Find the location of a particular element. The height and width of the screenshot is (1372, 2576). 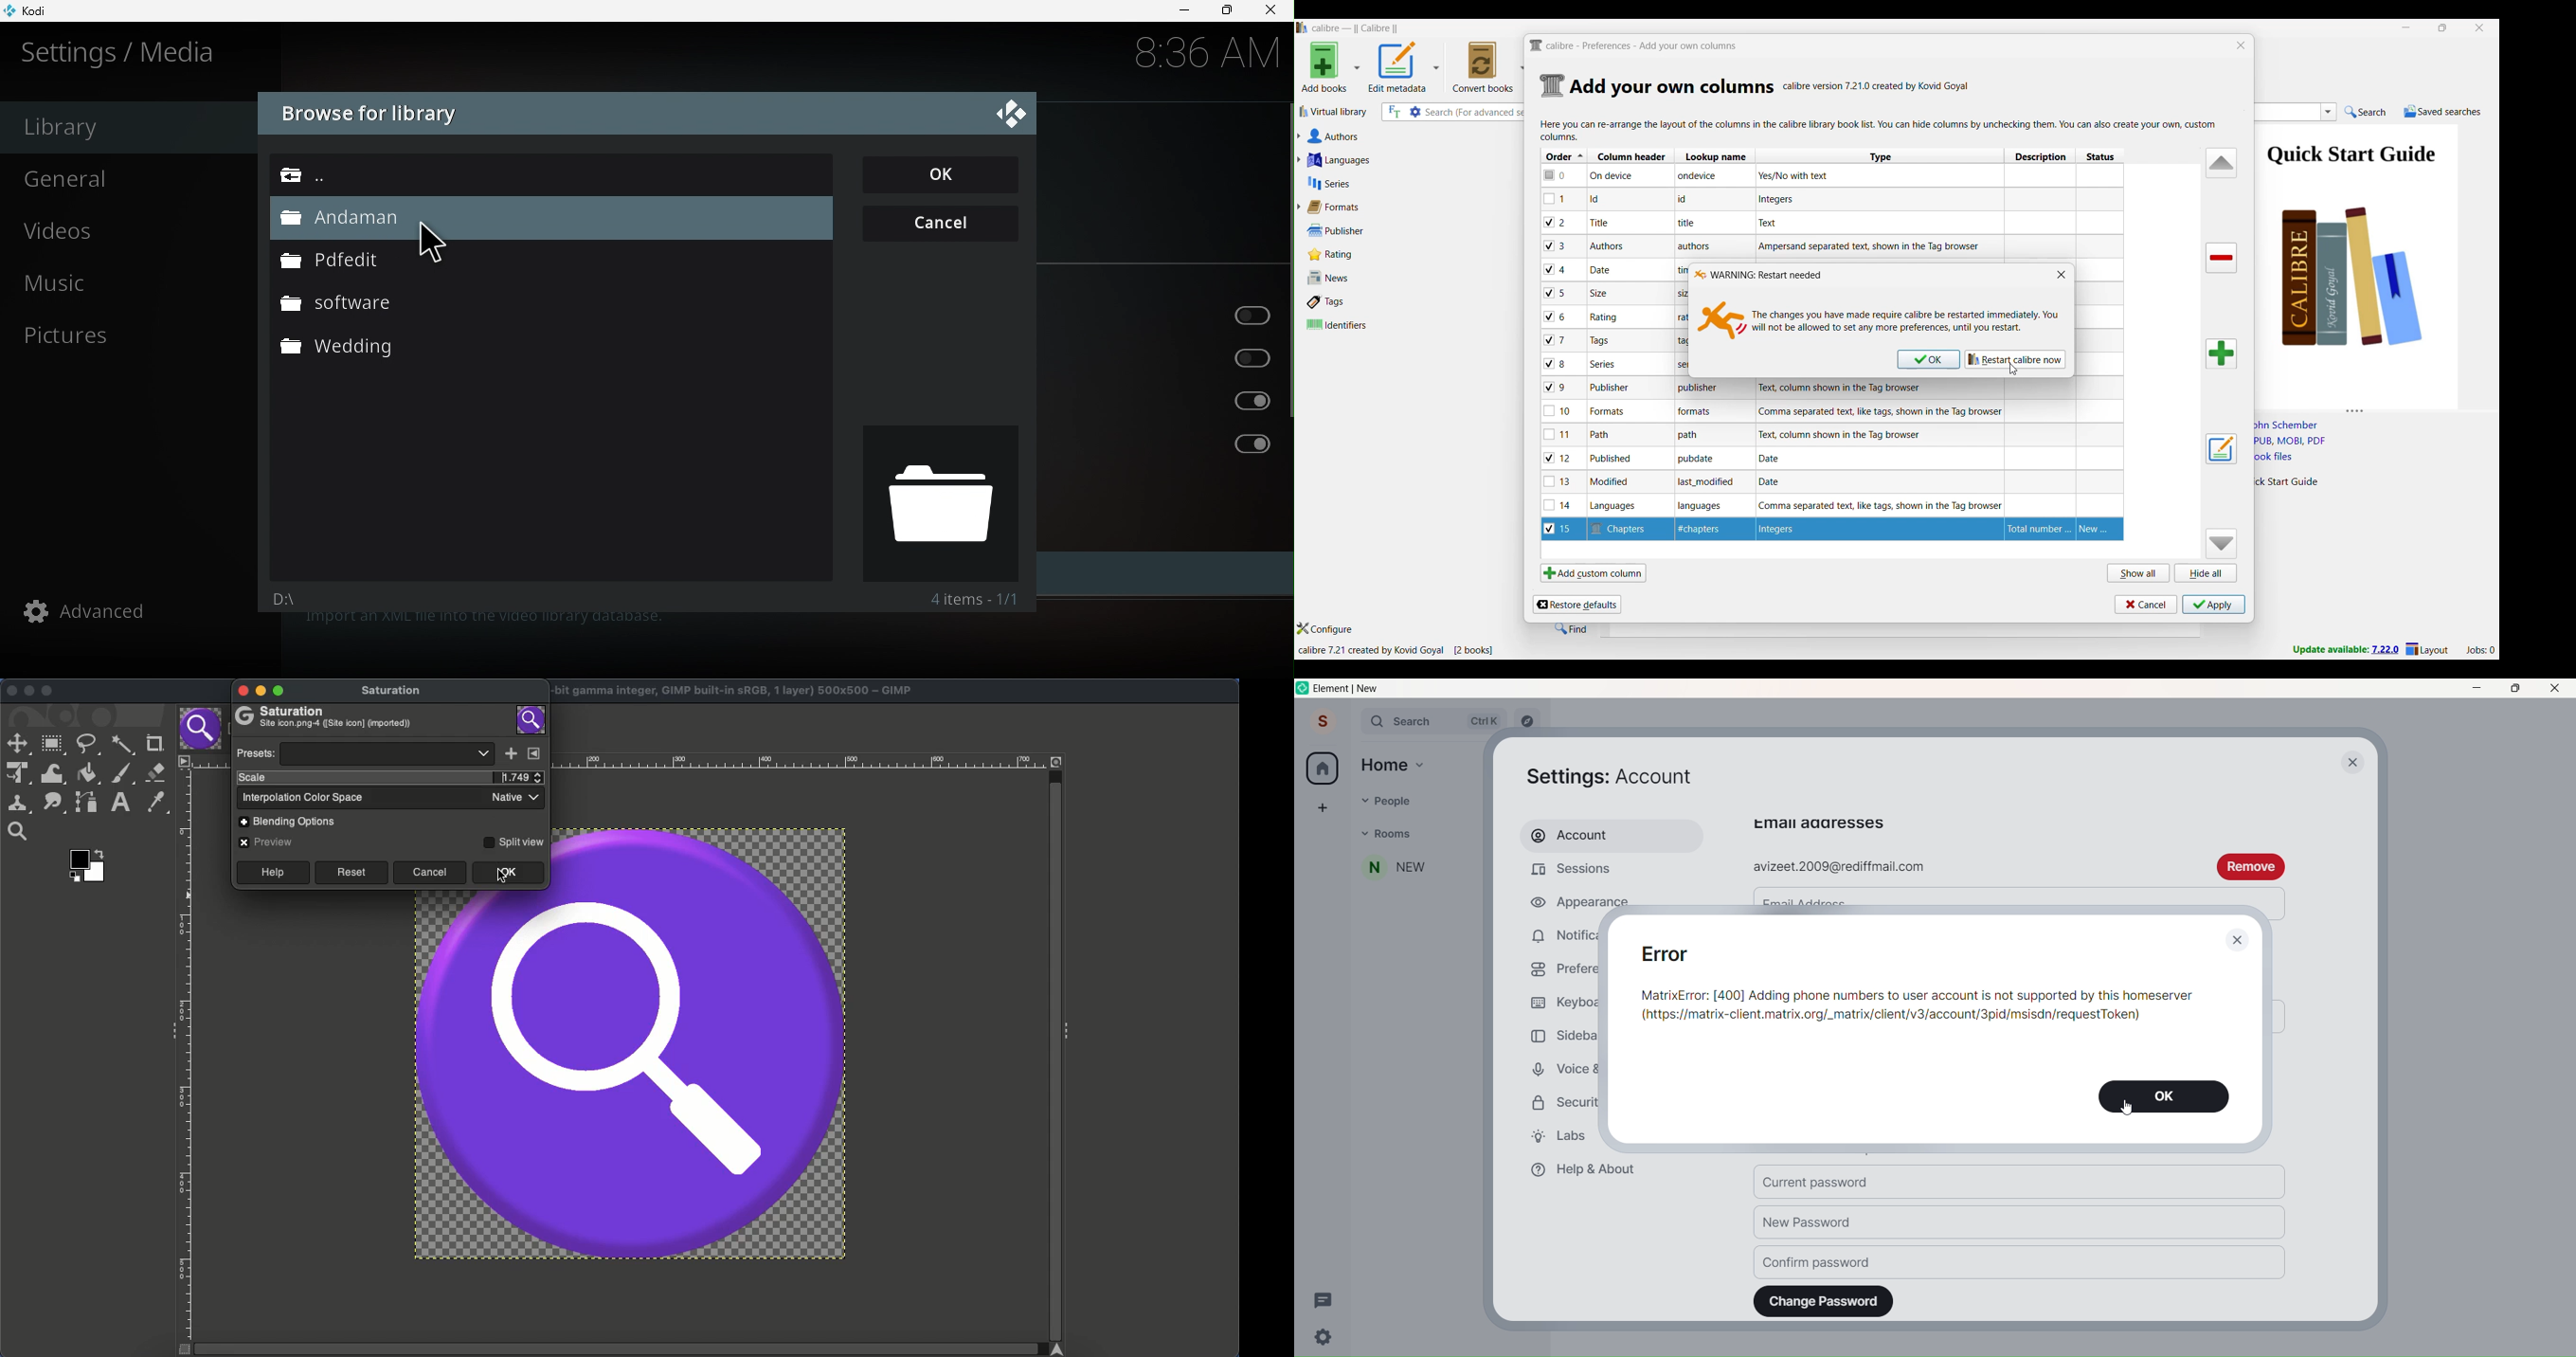

Software is located at coordinates (337, 301).